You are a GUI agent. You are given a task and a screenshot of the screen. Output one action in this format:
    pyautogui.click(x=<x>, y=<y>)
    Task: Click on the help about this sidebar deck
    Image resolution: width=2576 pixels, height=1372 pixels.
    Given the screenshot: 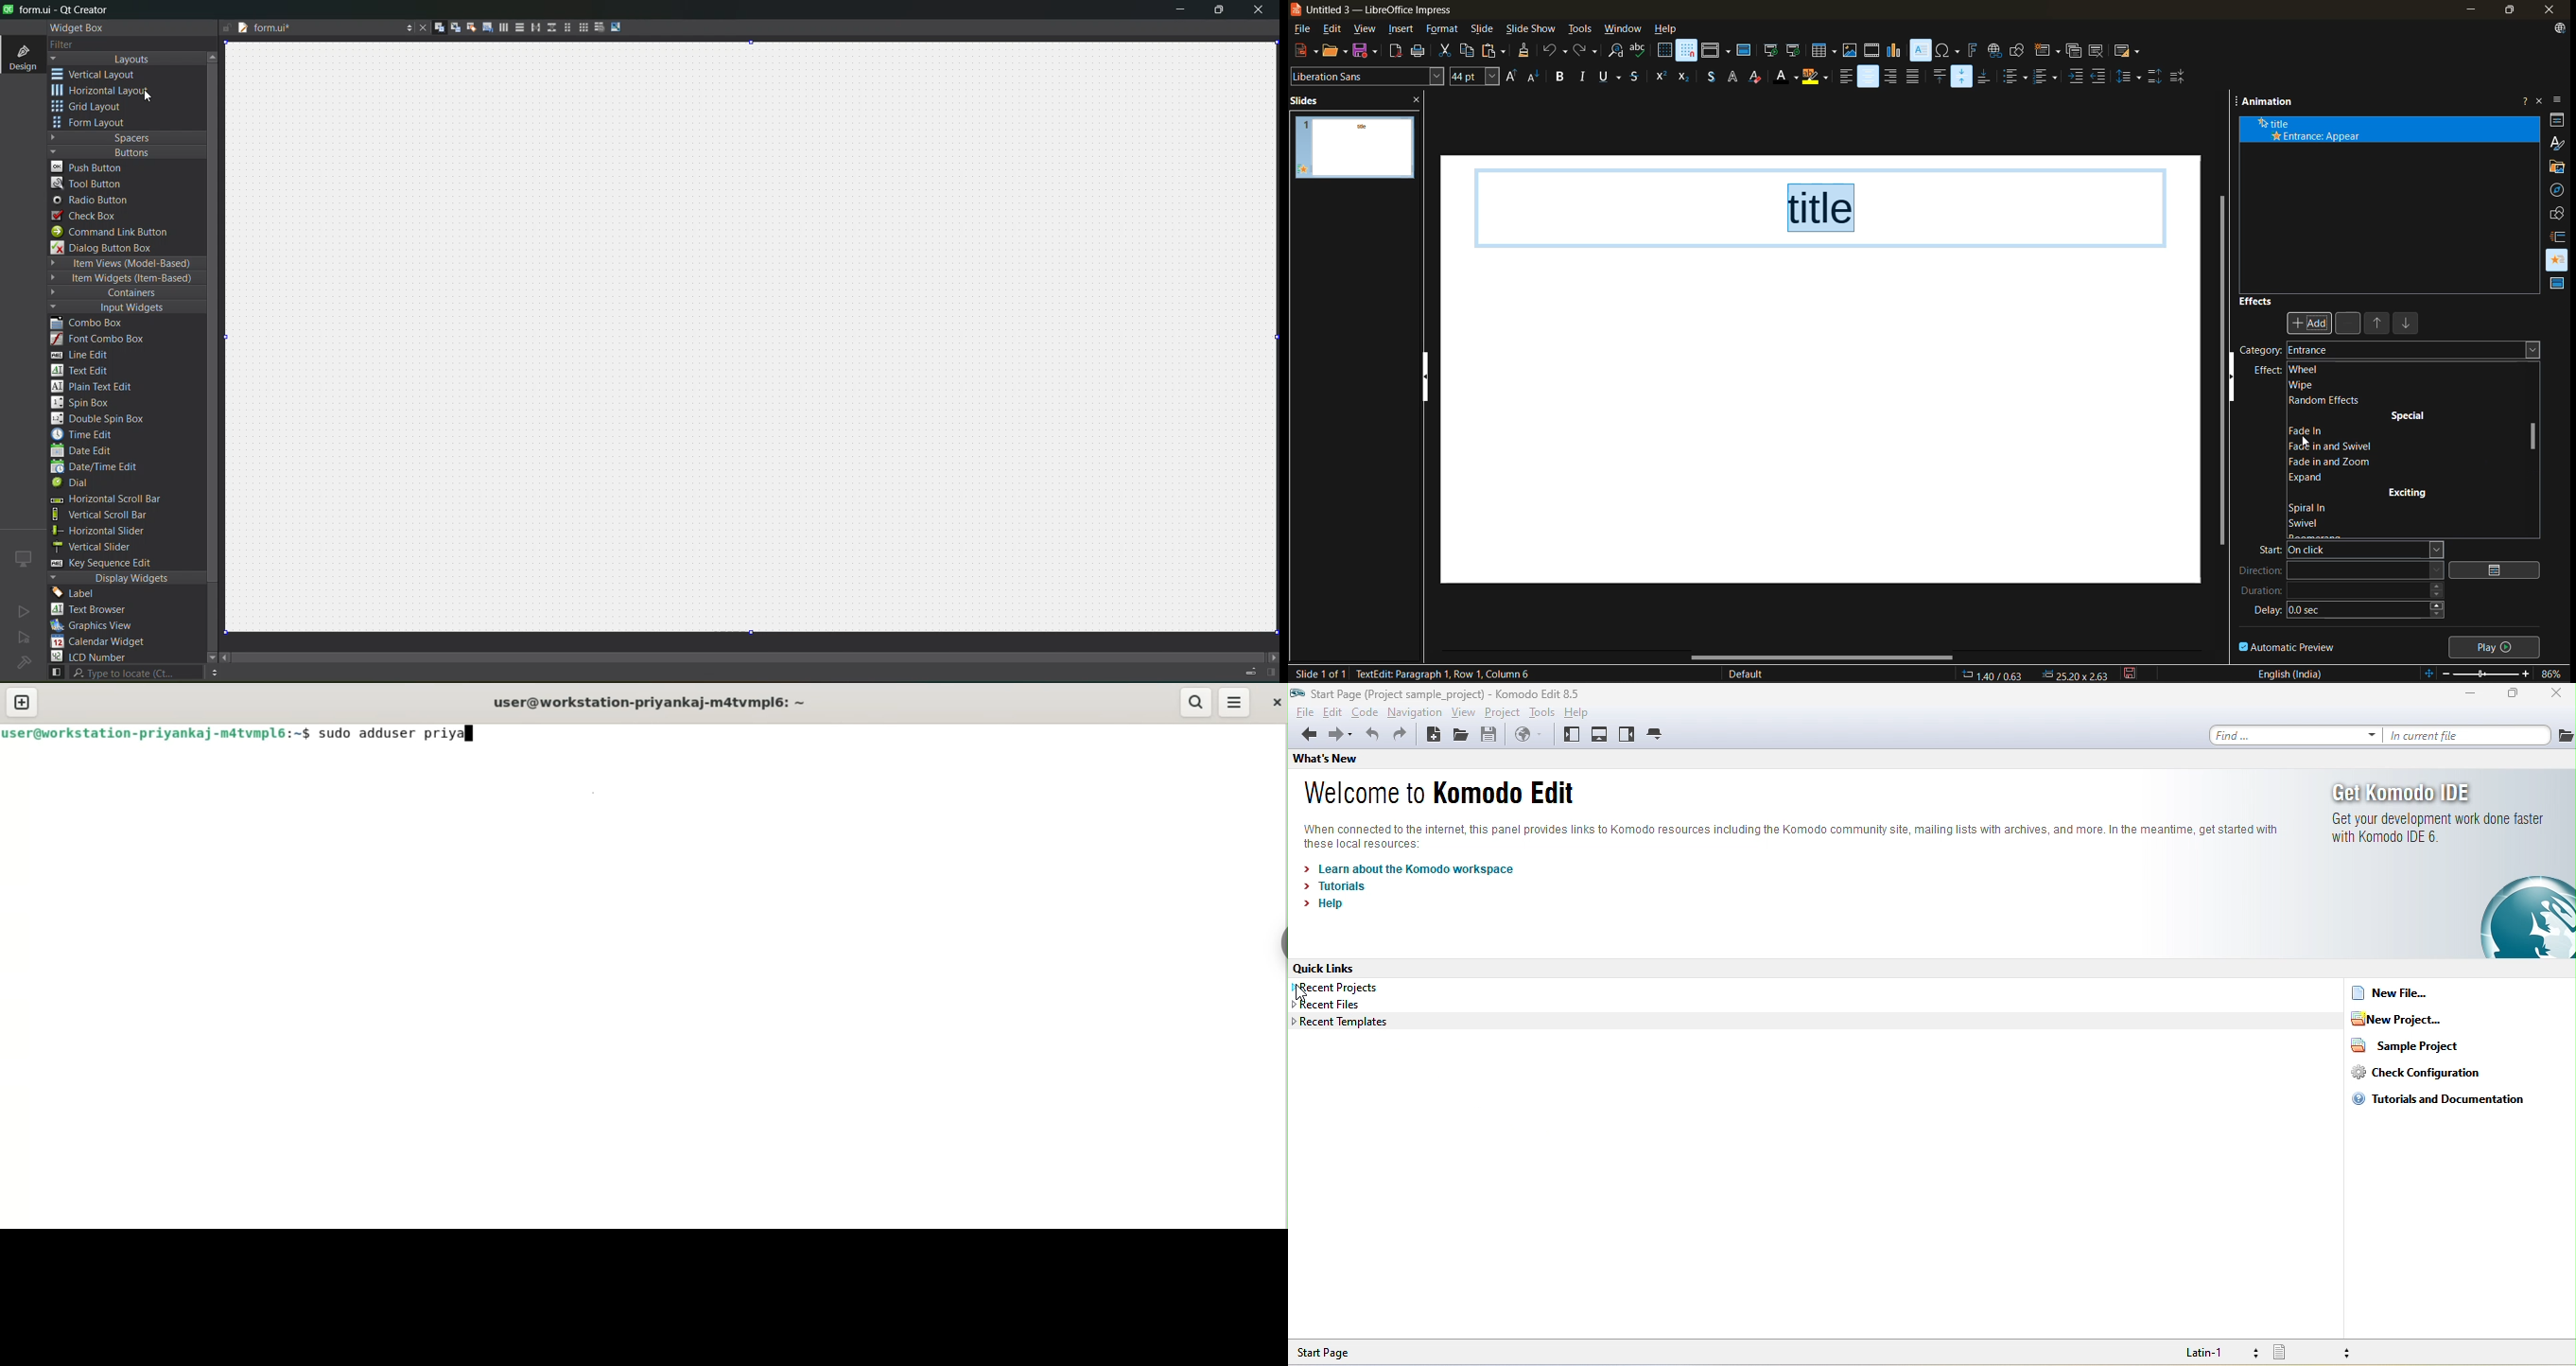 What is the action you would take?
    pyautogui.click(x=2525, y=98)
    